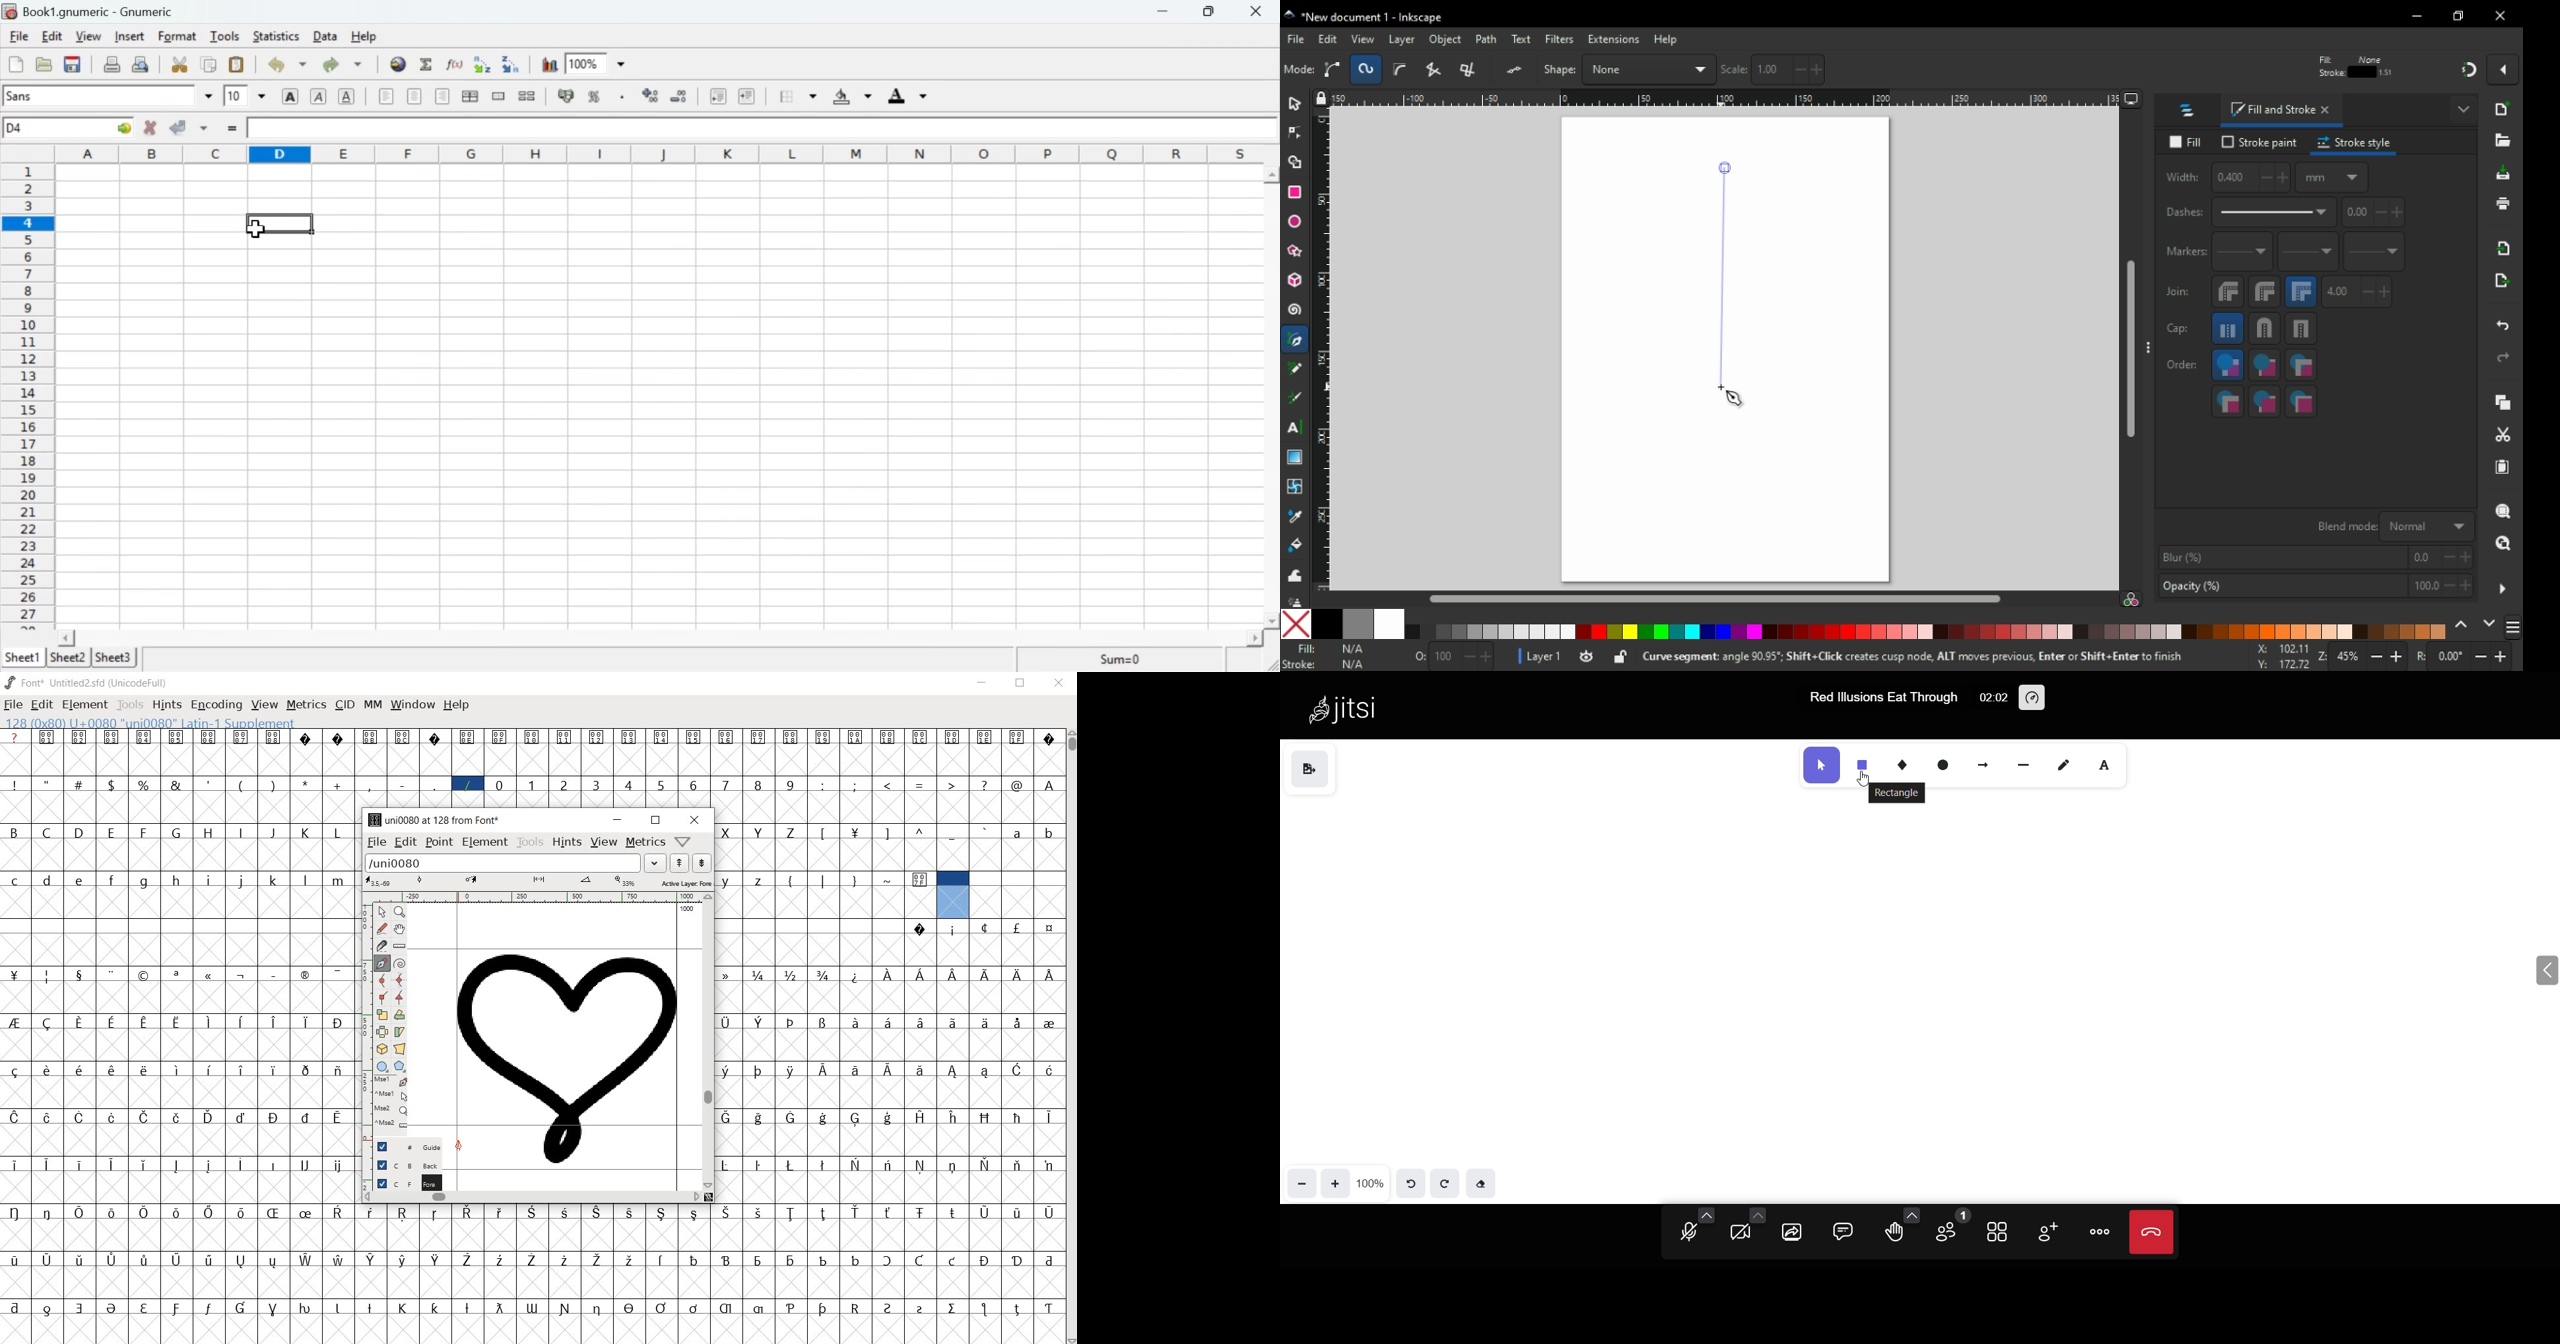 The image size is (2576, 1344). I want to click on icon, so click(10, 11).